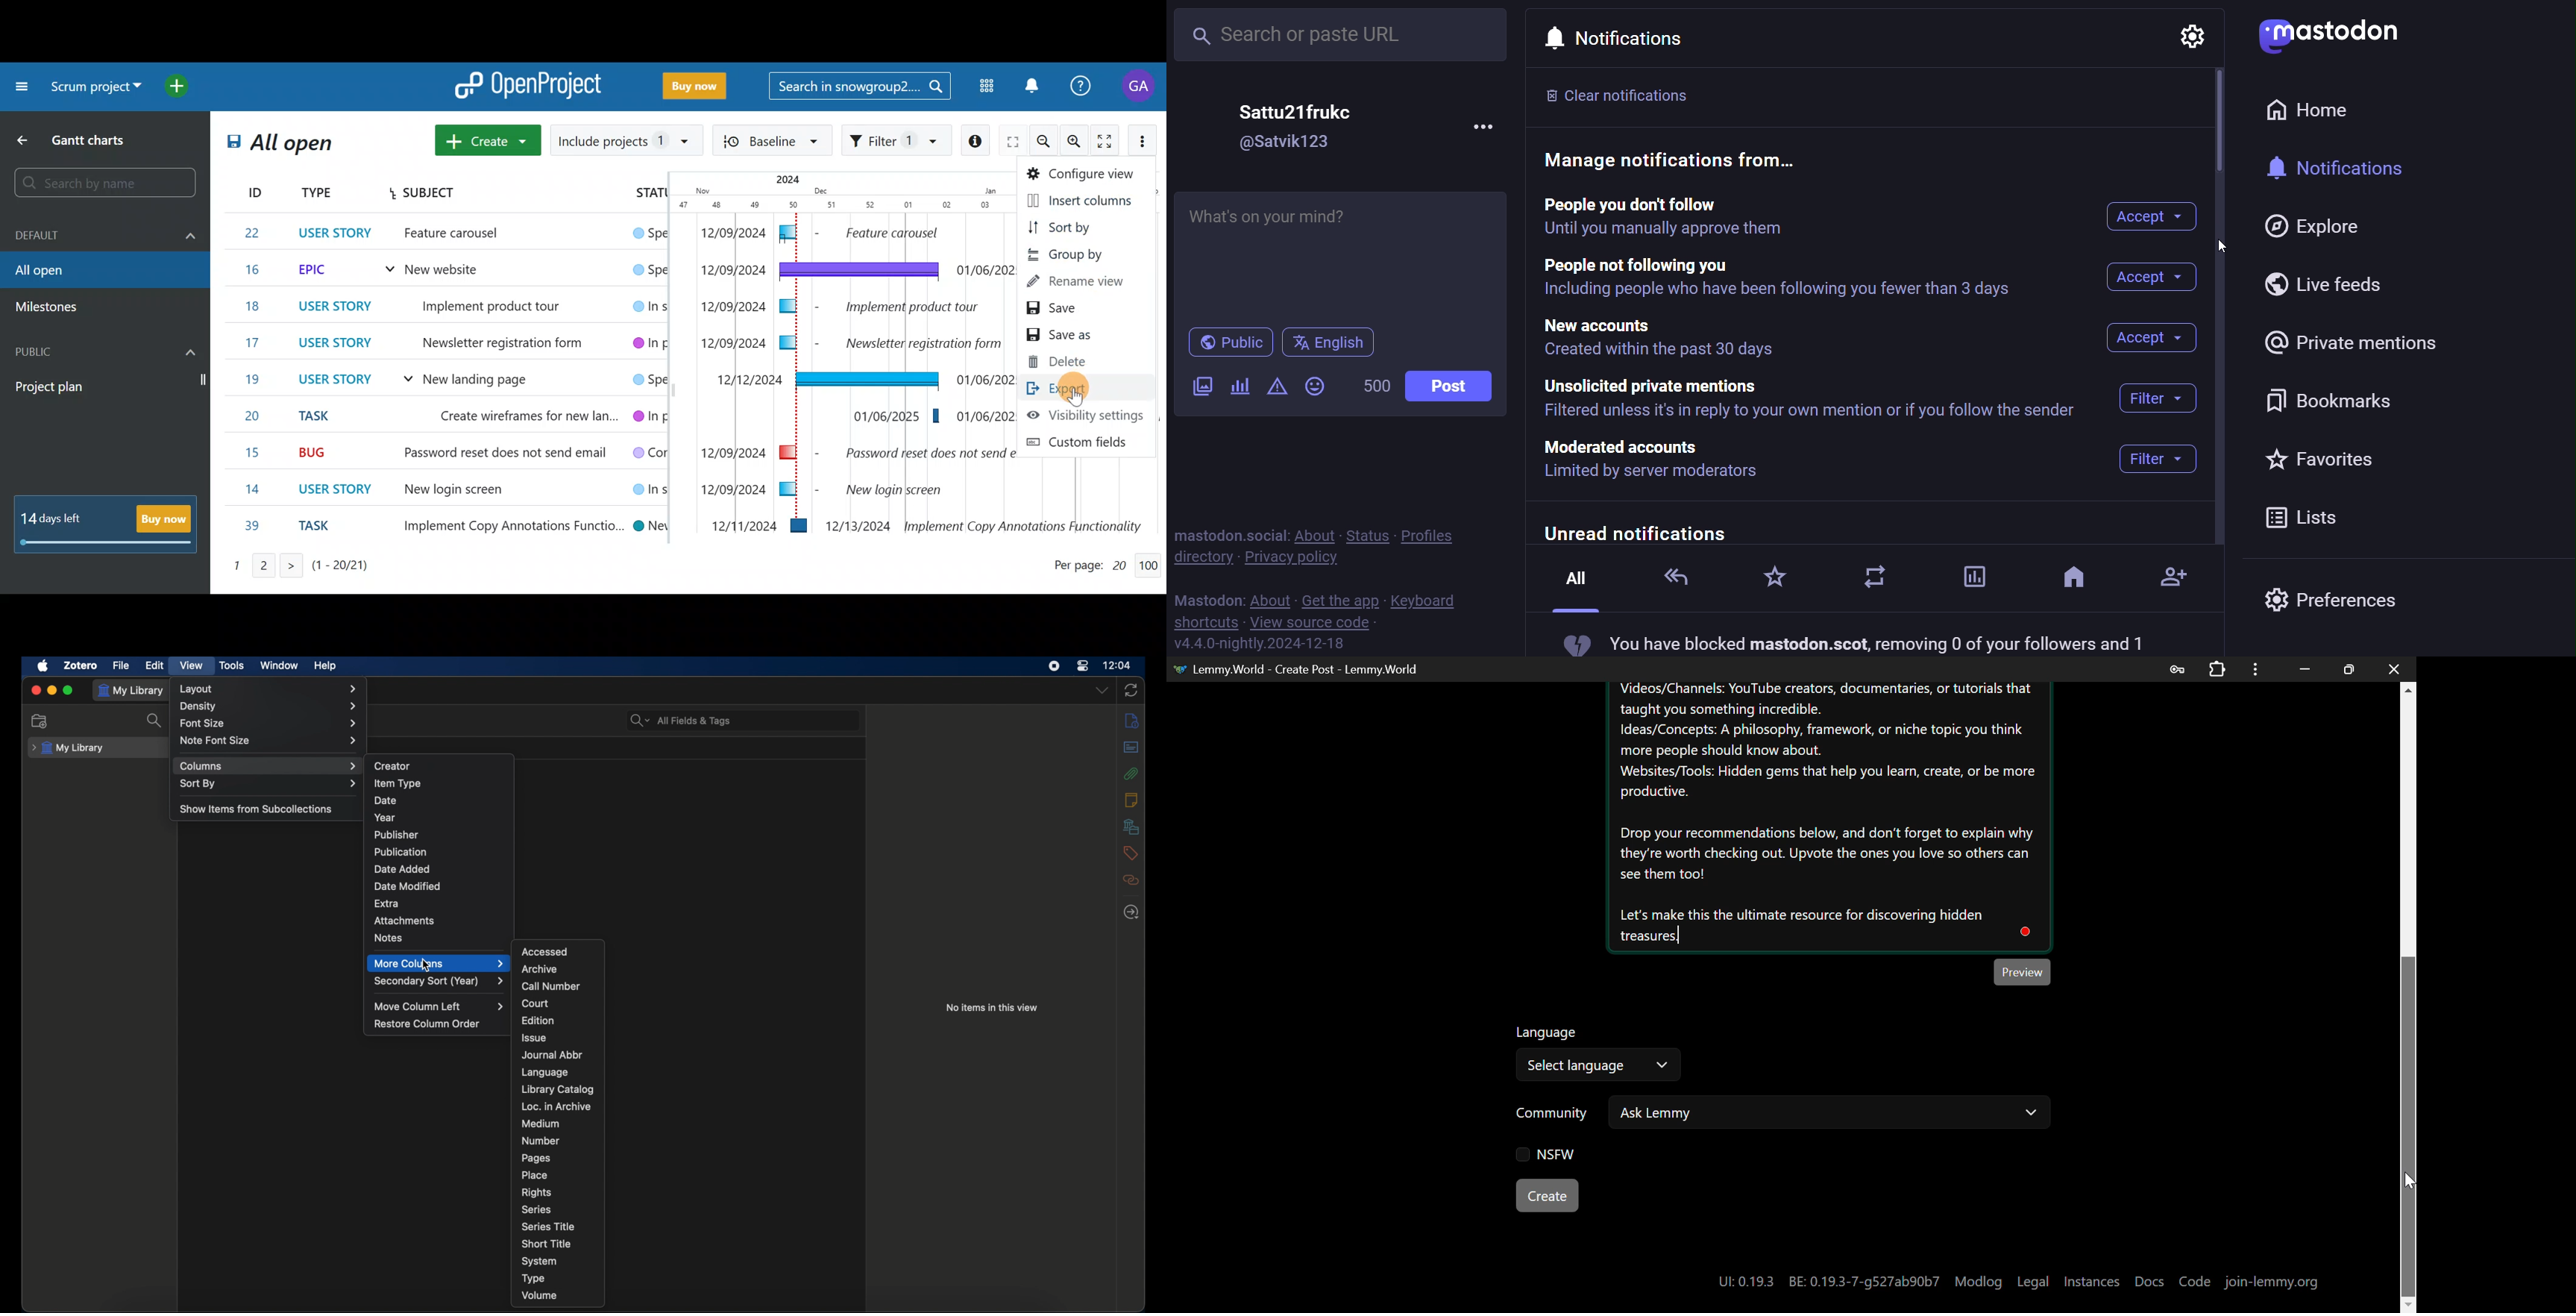 Image resolution: width=2576 pixels, height=1316 pixels. What do you see at coordinates (1131, 747) in the screenshot?
I see `abstract` at bounding box center [1131, 747].